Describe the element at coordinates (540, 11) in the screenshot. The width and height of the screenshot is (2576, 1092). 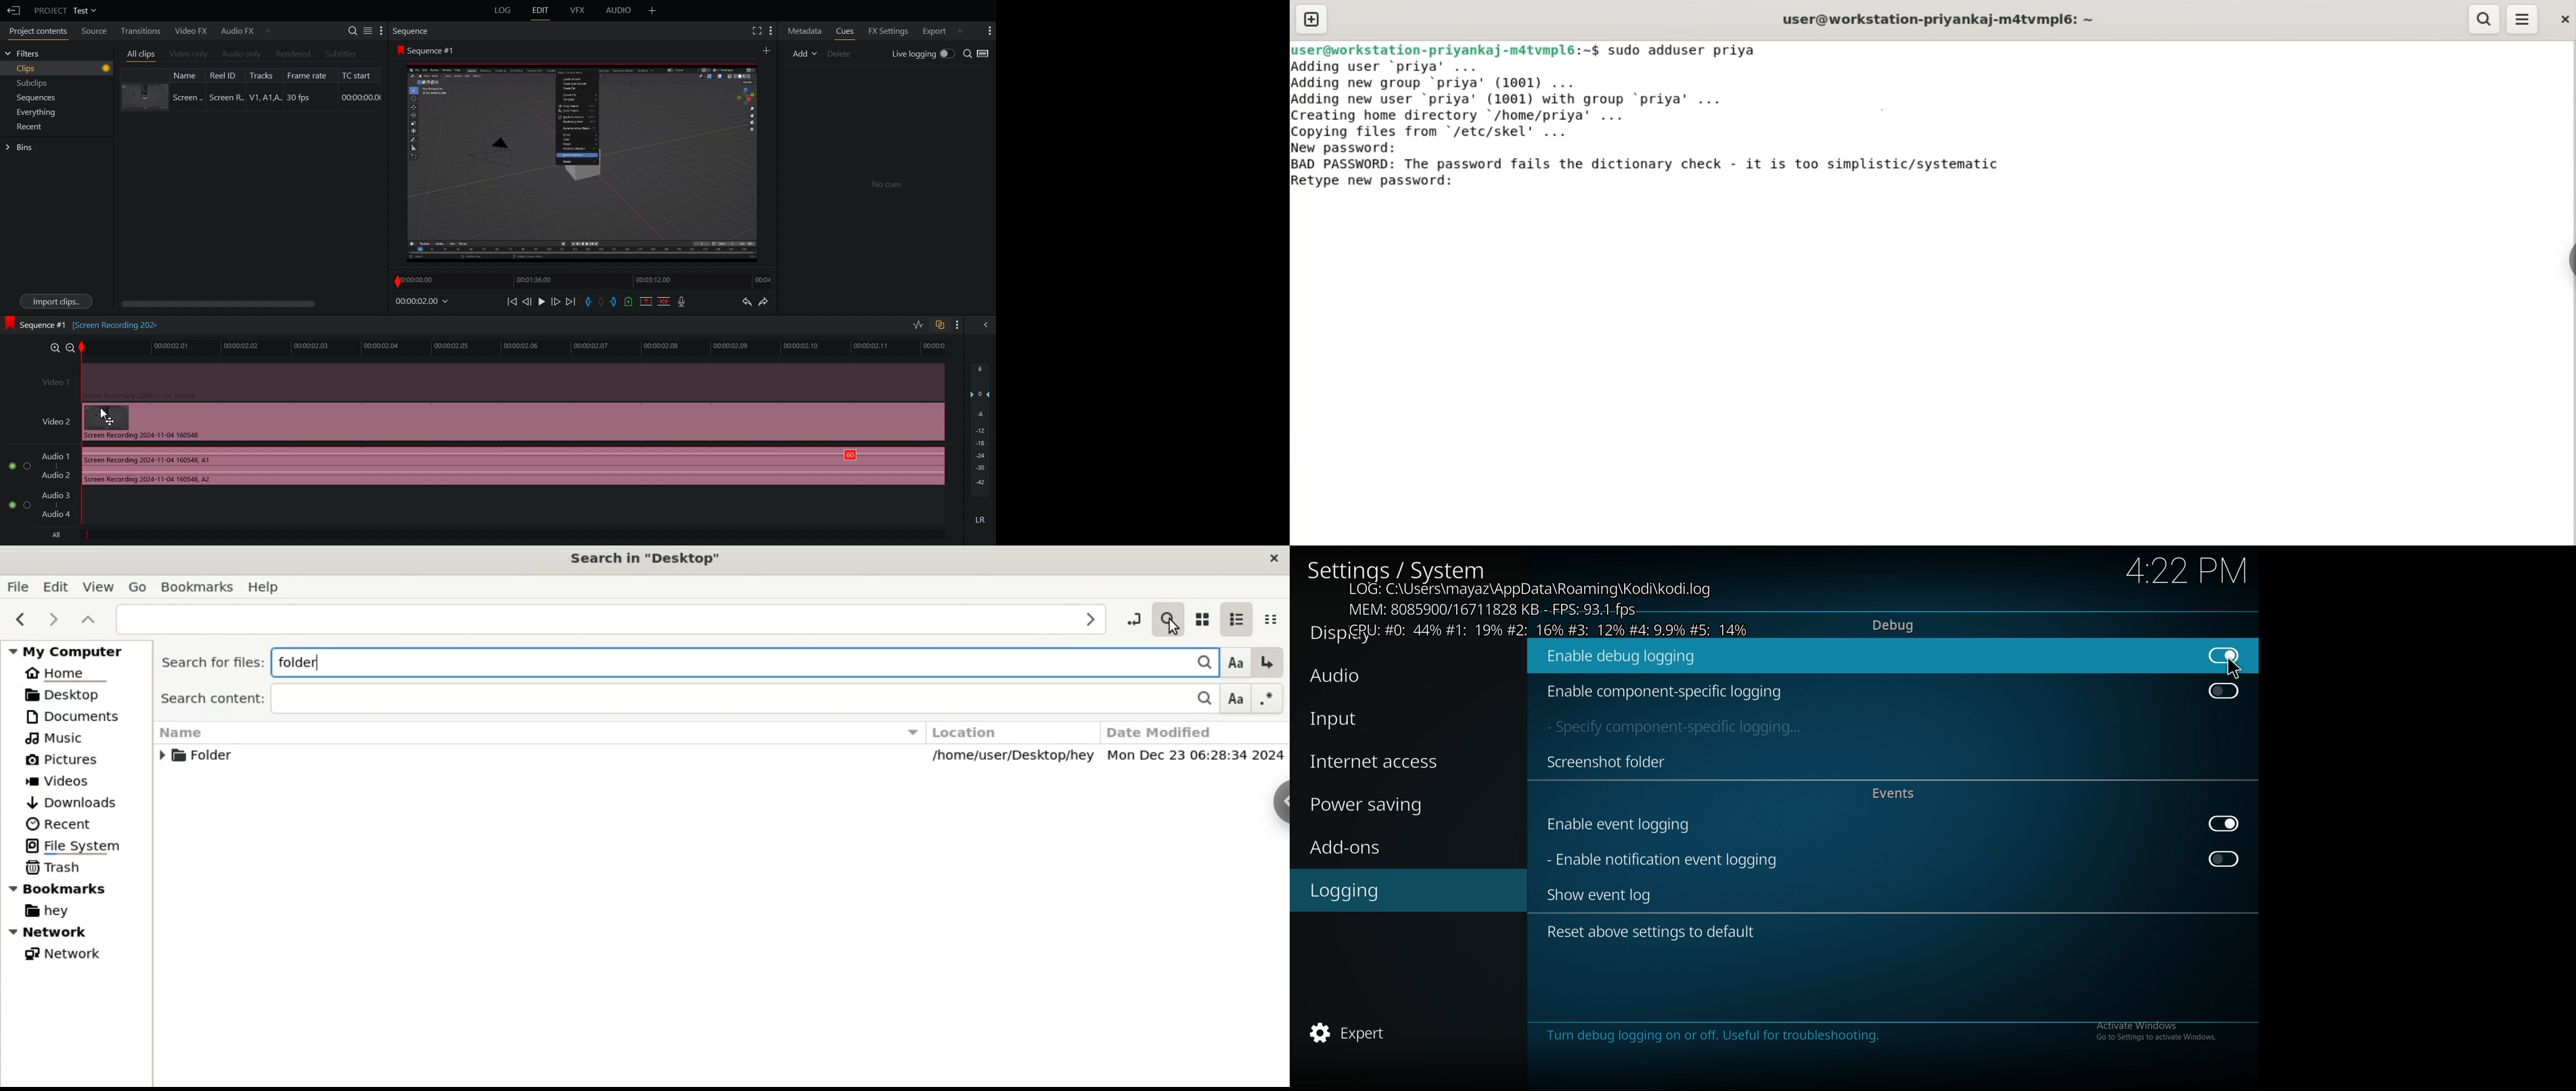
I see `Edit` at that location.